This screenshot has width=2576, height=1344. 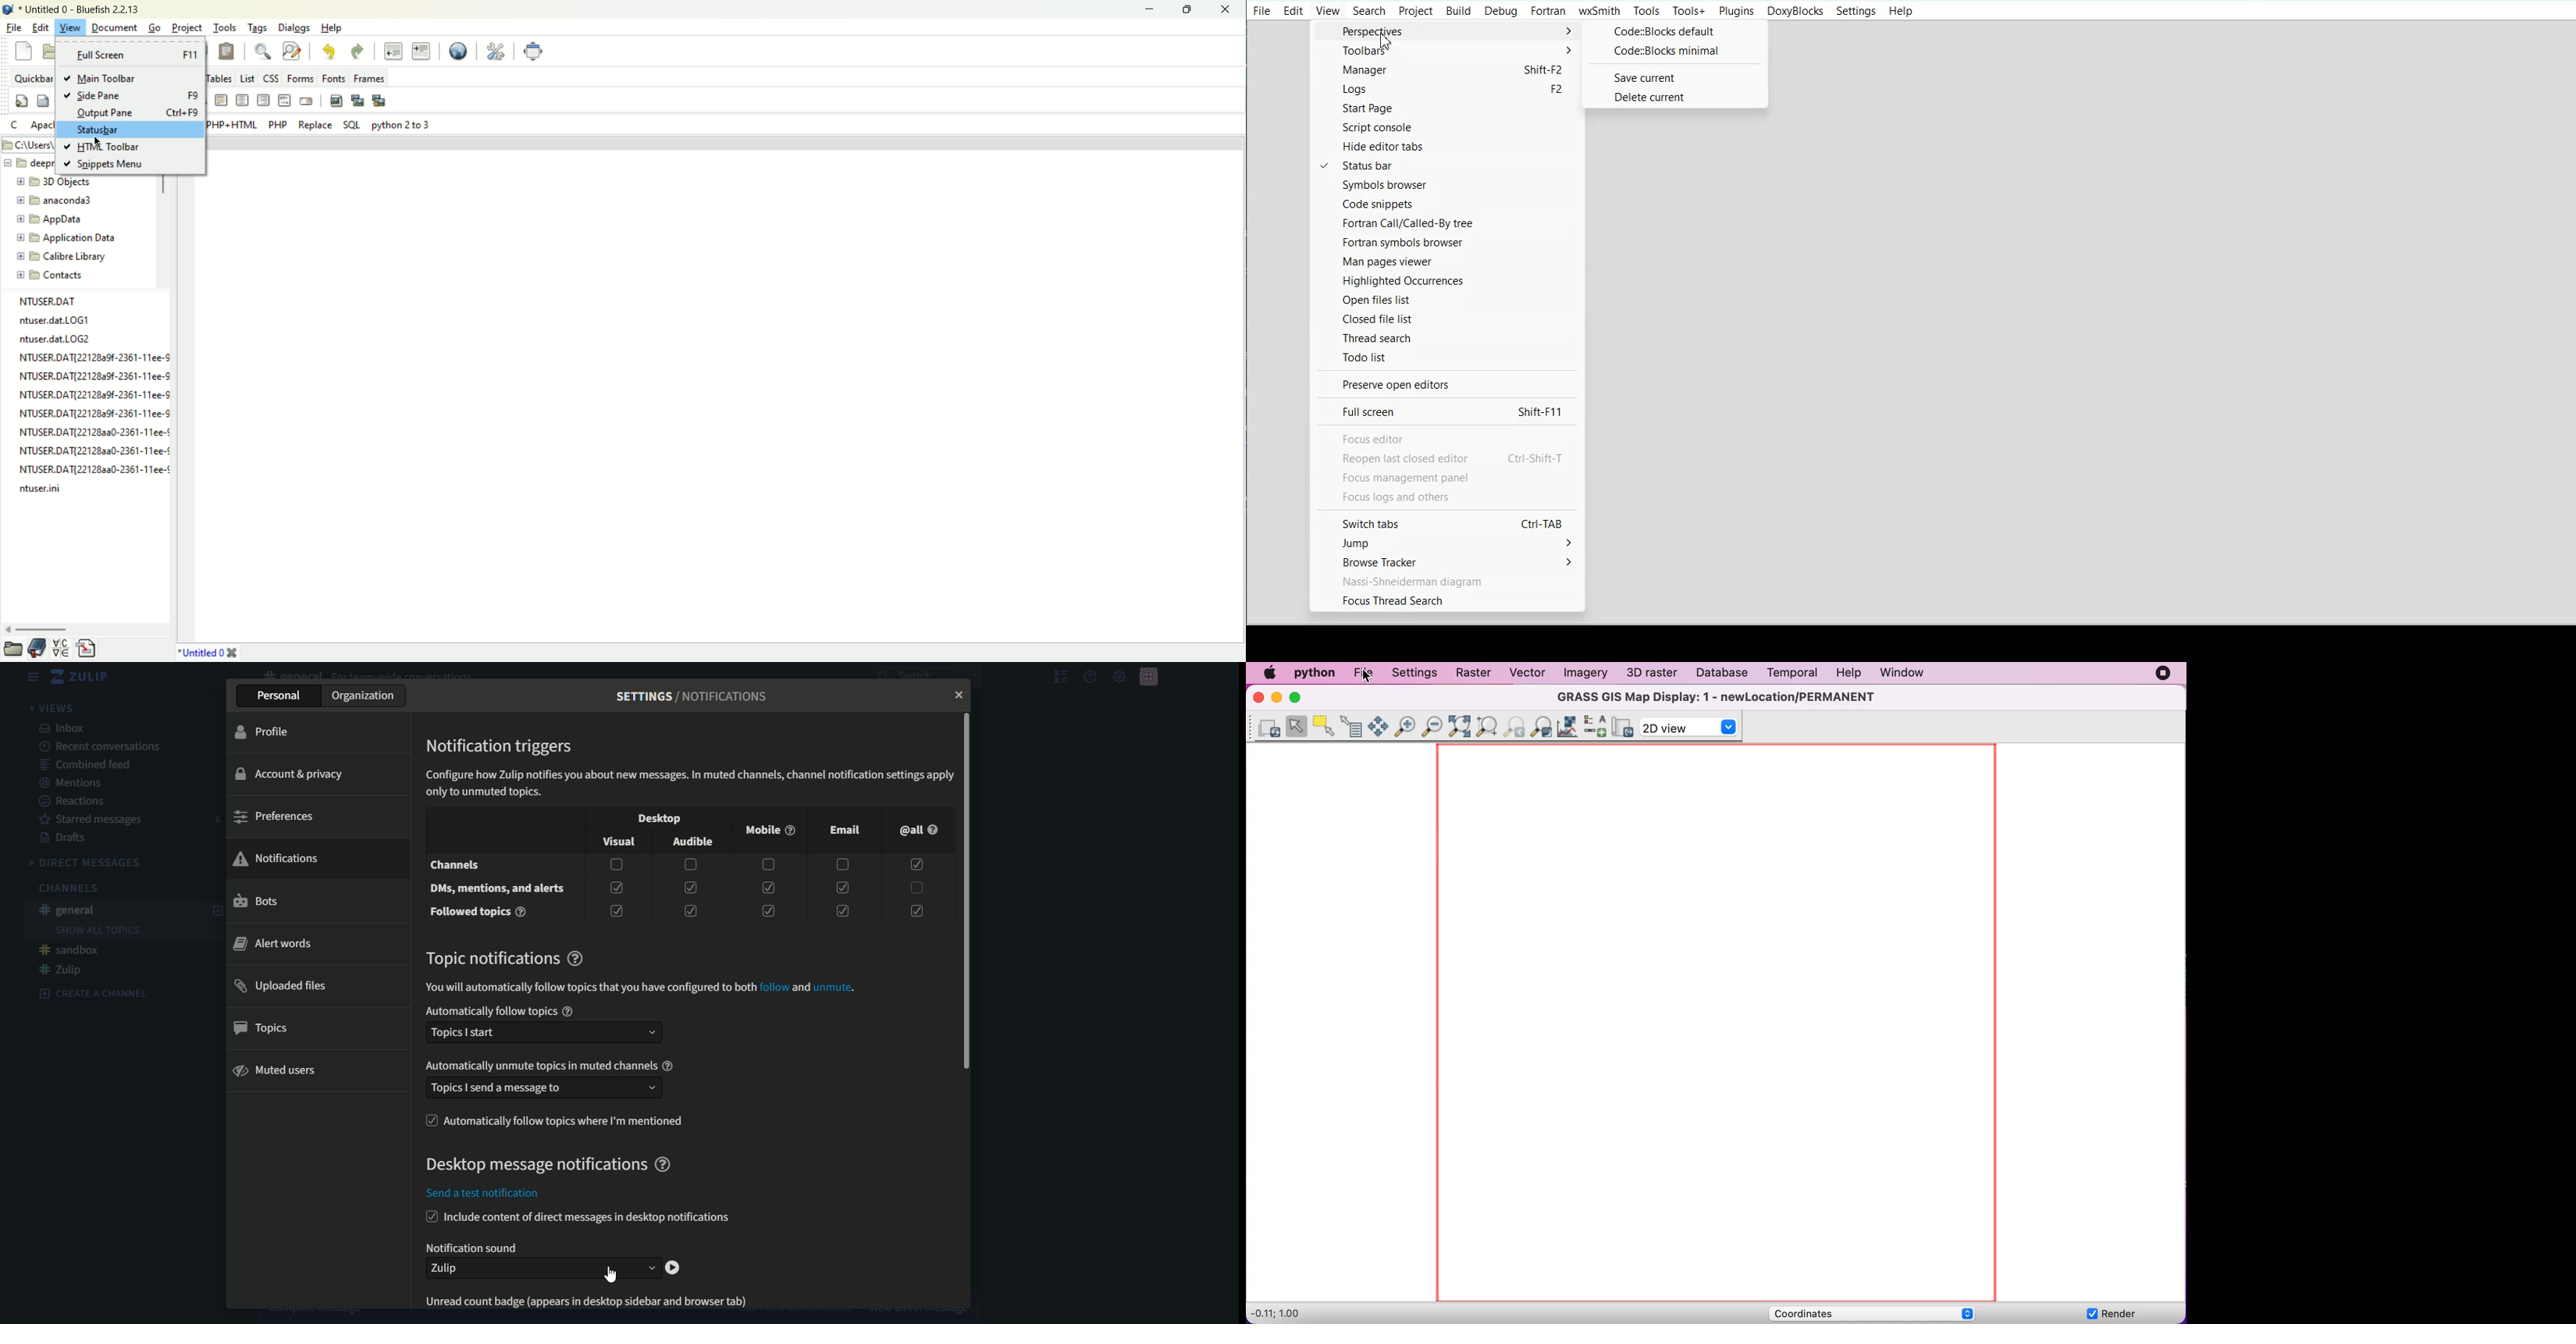 I want to click on email, so click(x=306, y=100).